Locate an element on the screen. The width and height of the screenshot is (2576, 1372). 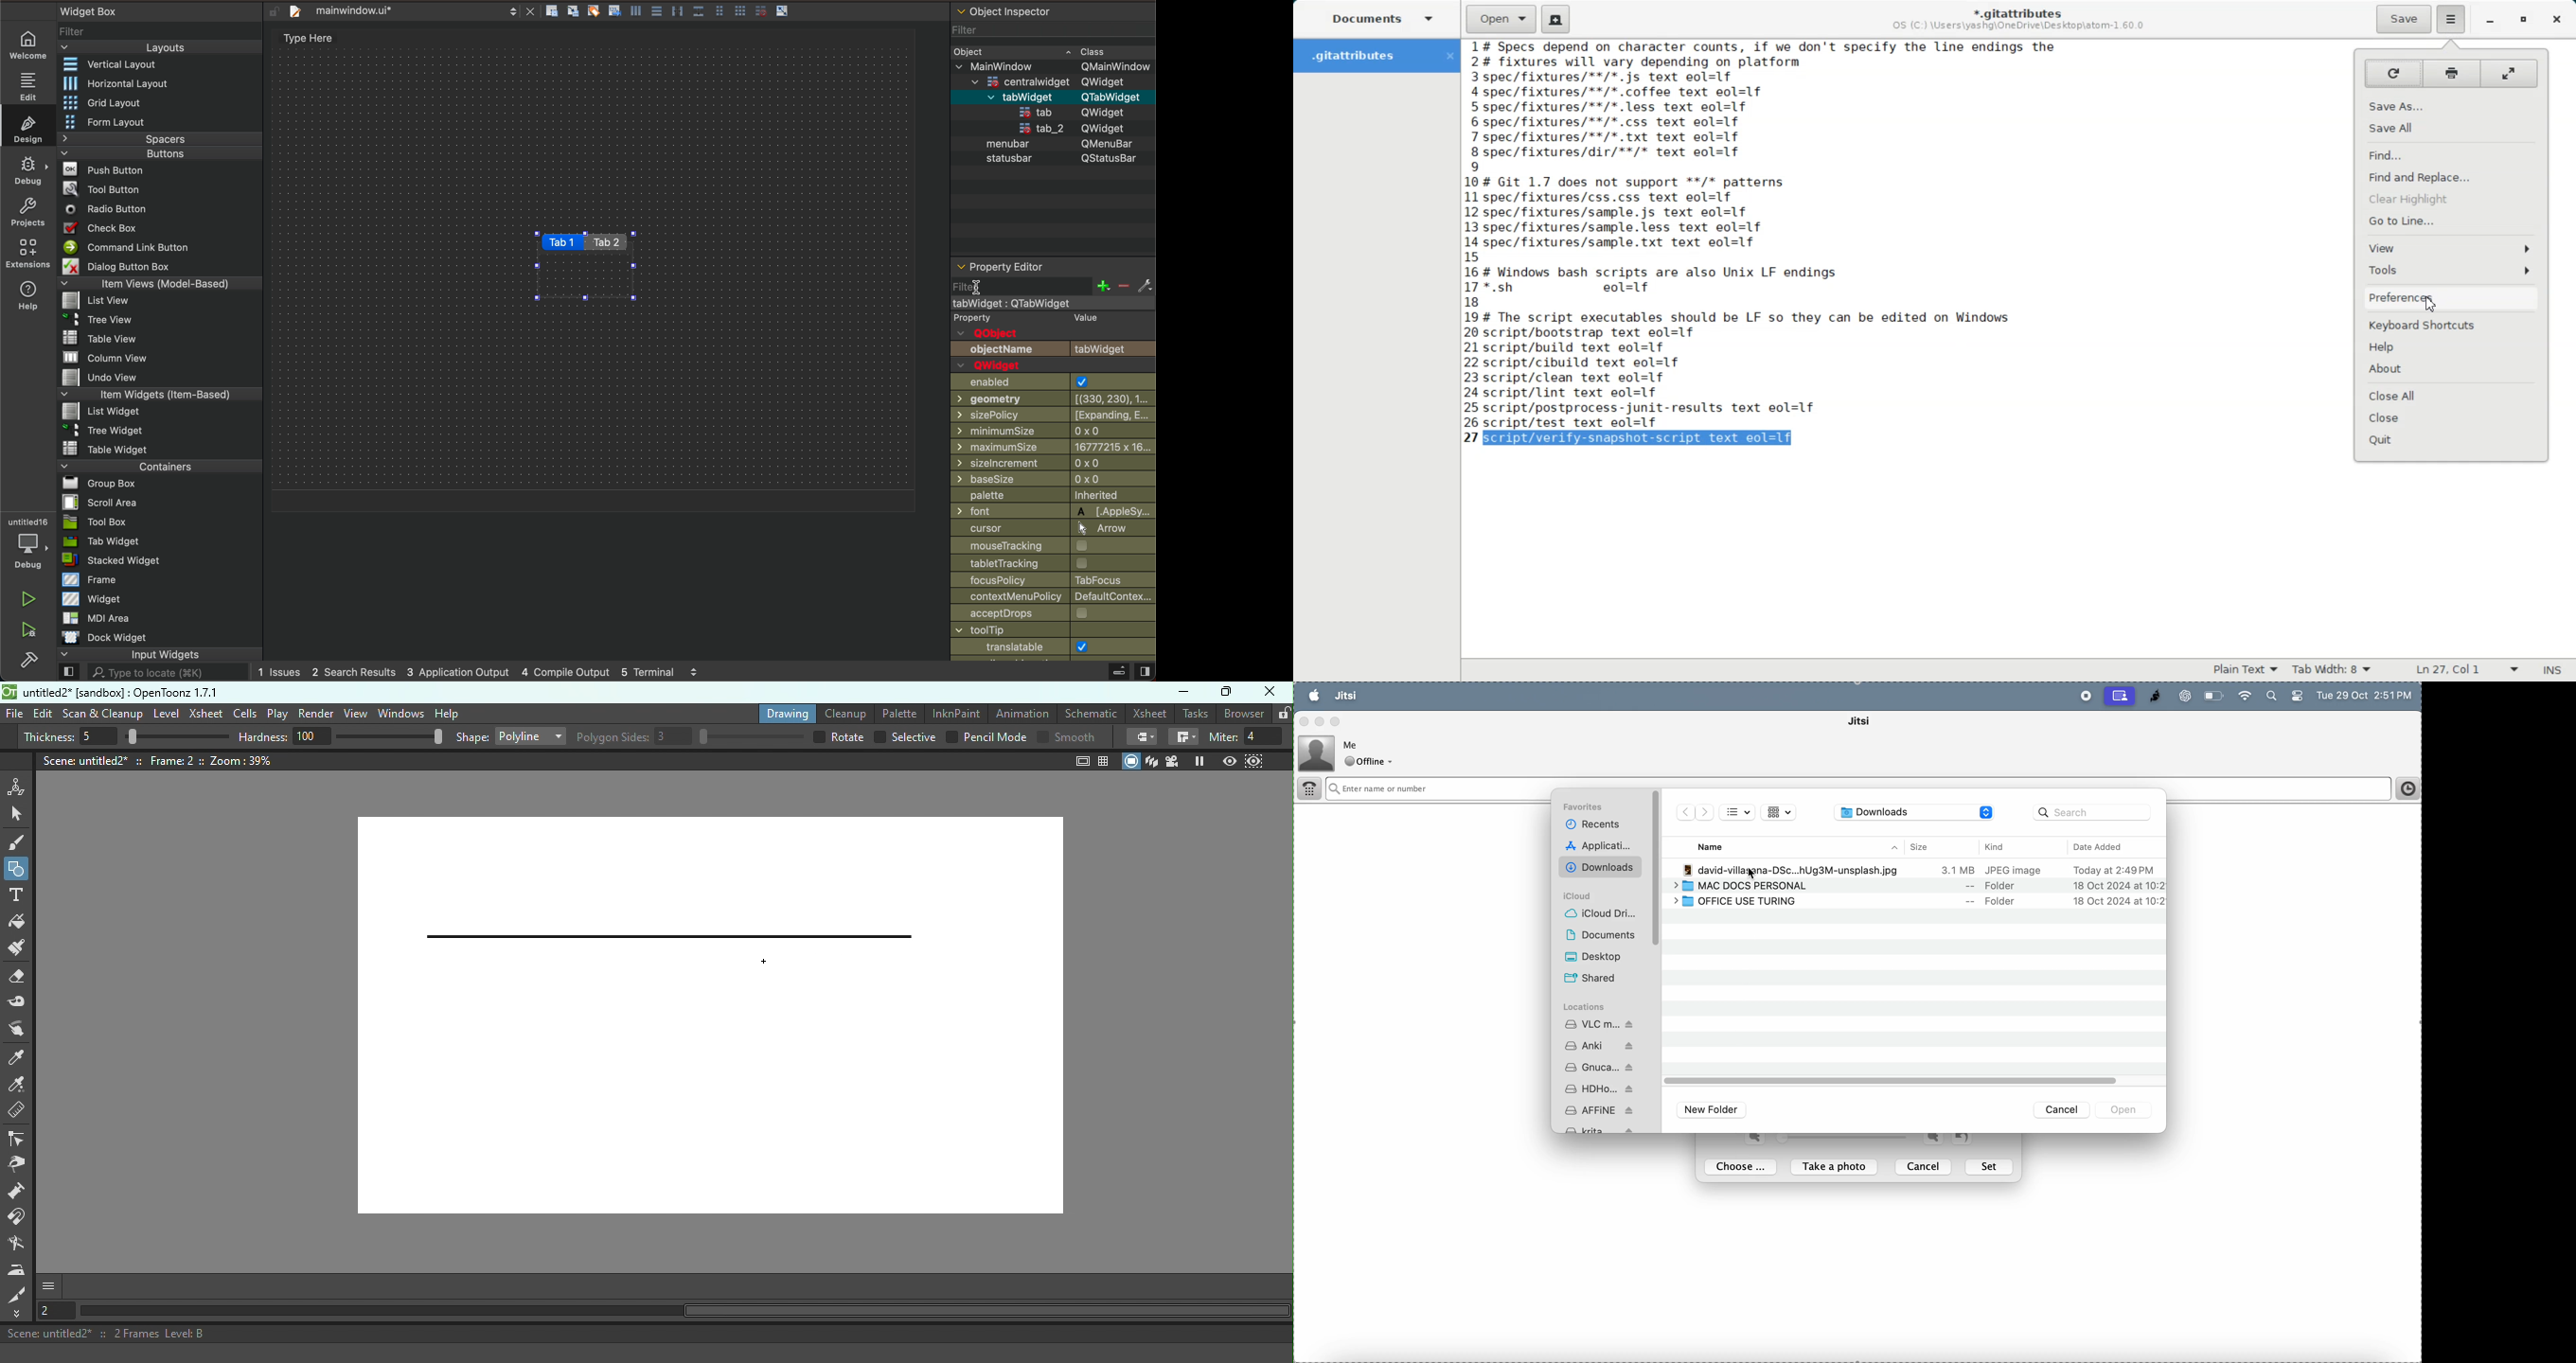
OS (C:) \Users\yashg\OneDrive\Desktop\atom-1.60.0 is located at coordinates (2021, 26).